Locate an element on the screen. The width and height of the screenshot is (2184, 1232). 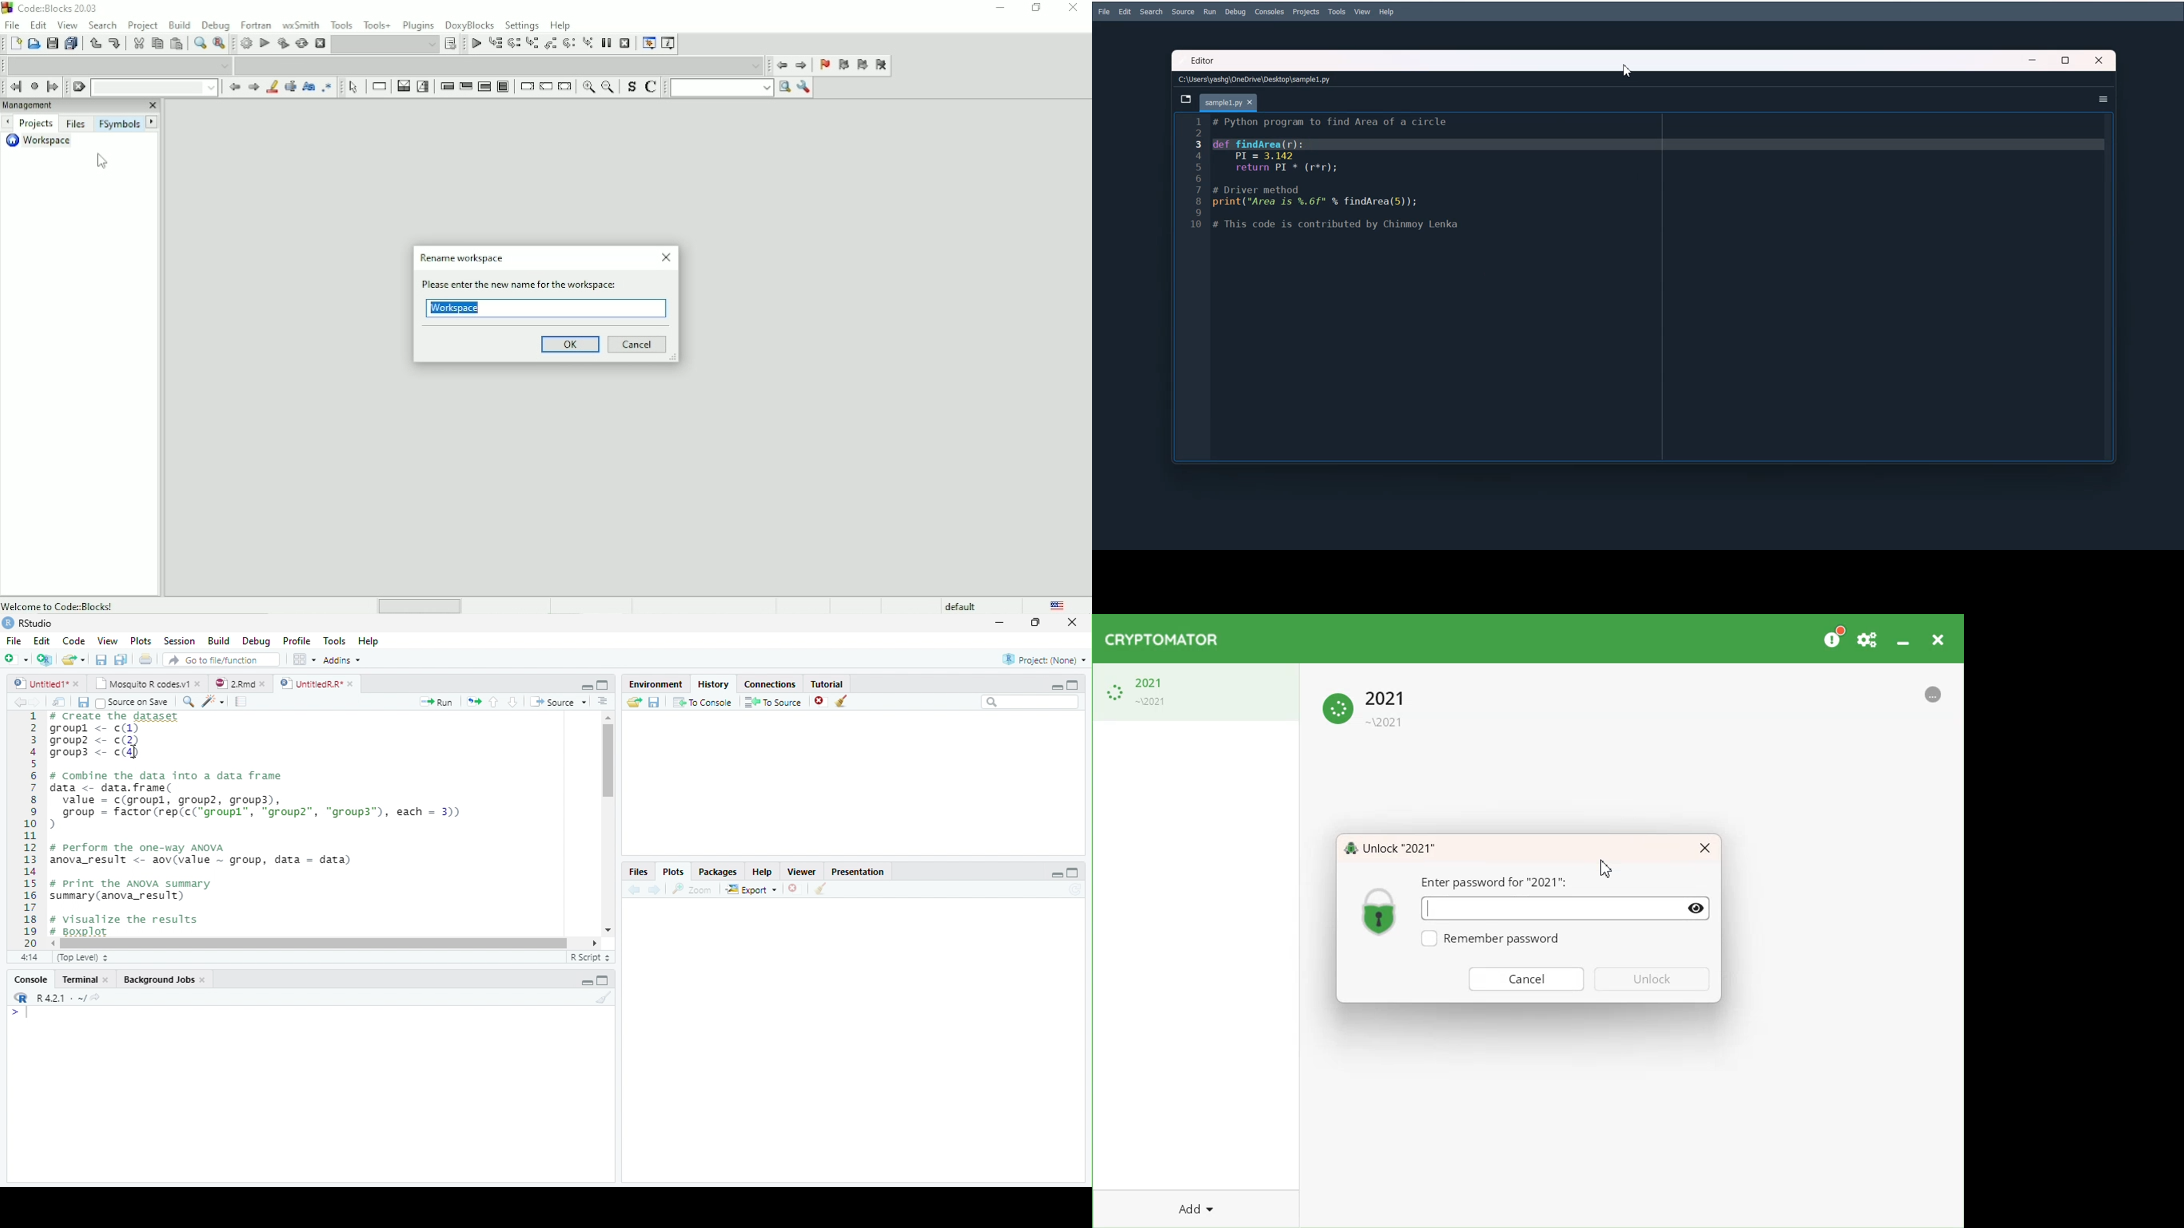
Close is located at coordinates (667, 258).